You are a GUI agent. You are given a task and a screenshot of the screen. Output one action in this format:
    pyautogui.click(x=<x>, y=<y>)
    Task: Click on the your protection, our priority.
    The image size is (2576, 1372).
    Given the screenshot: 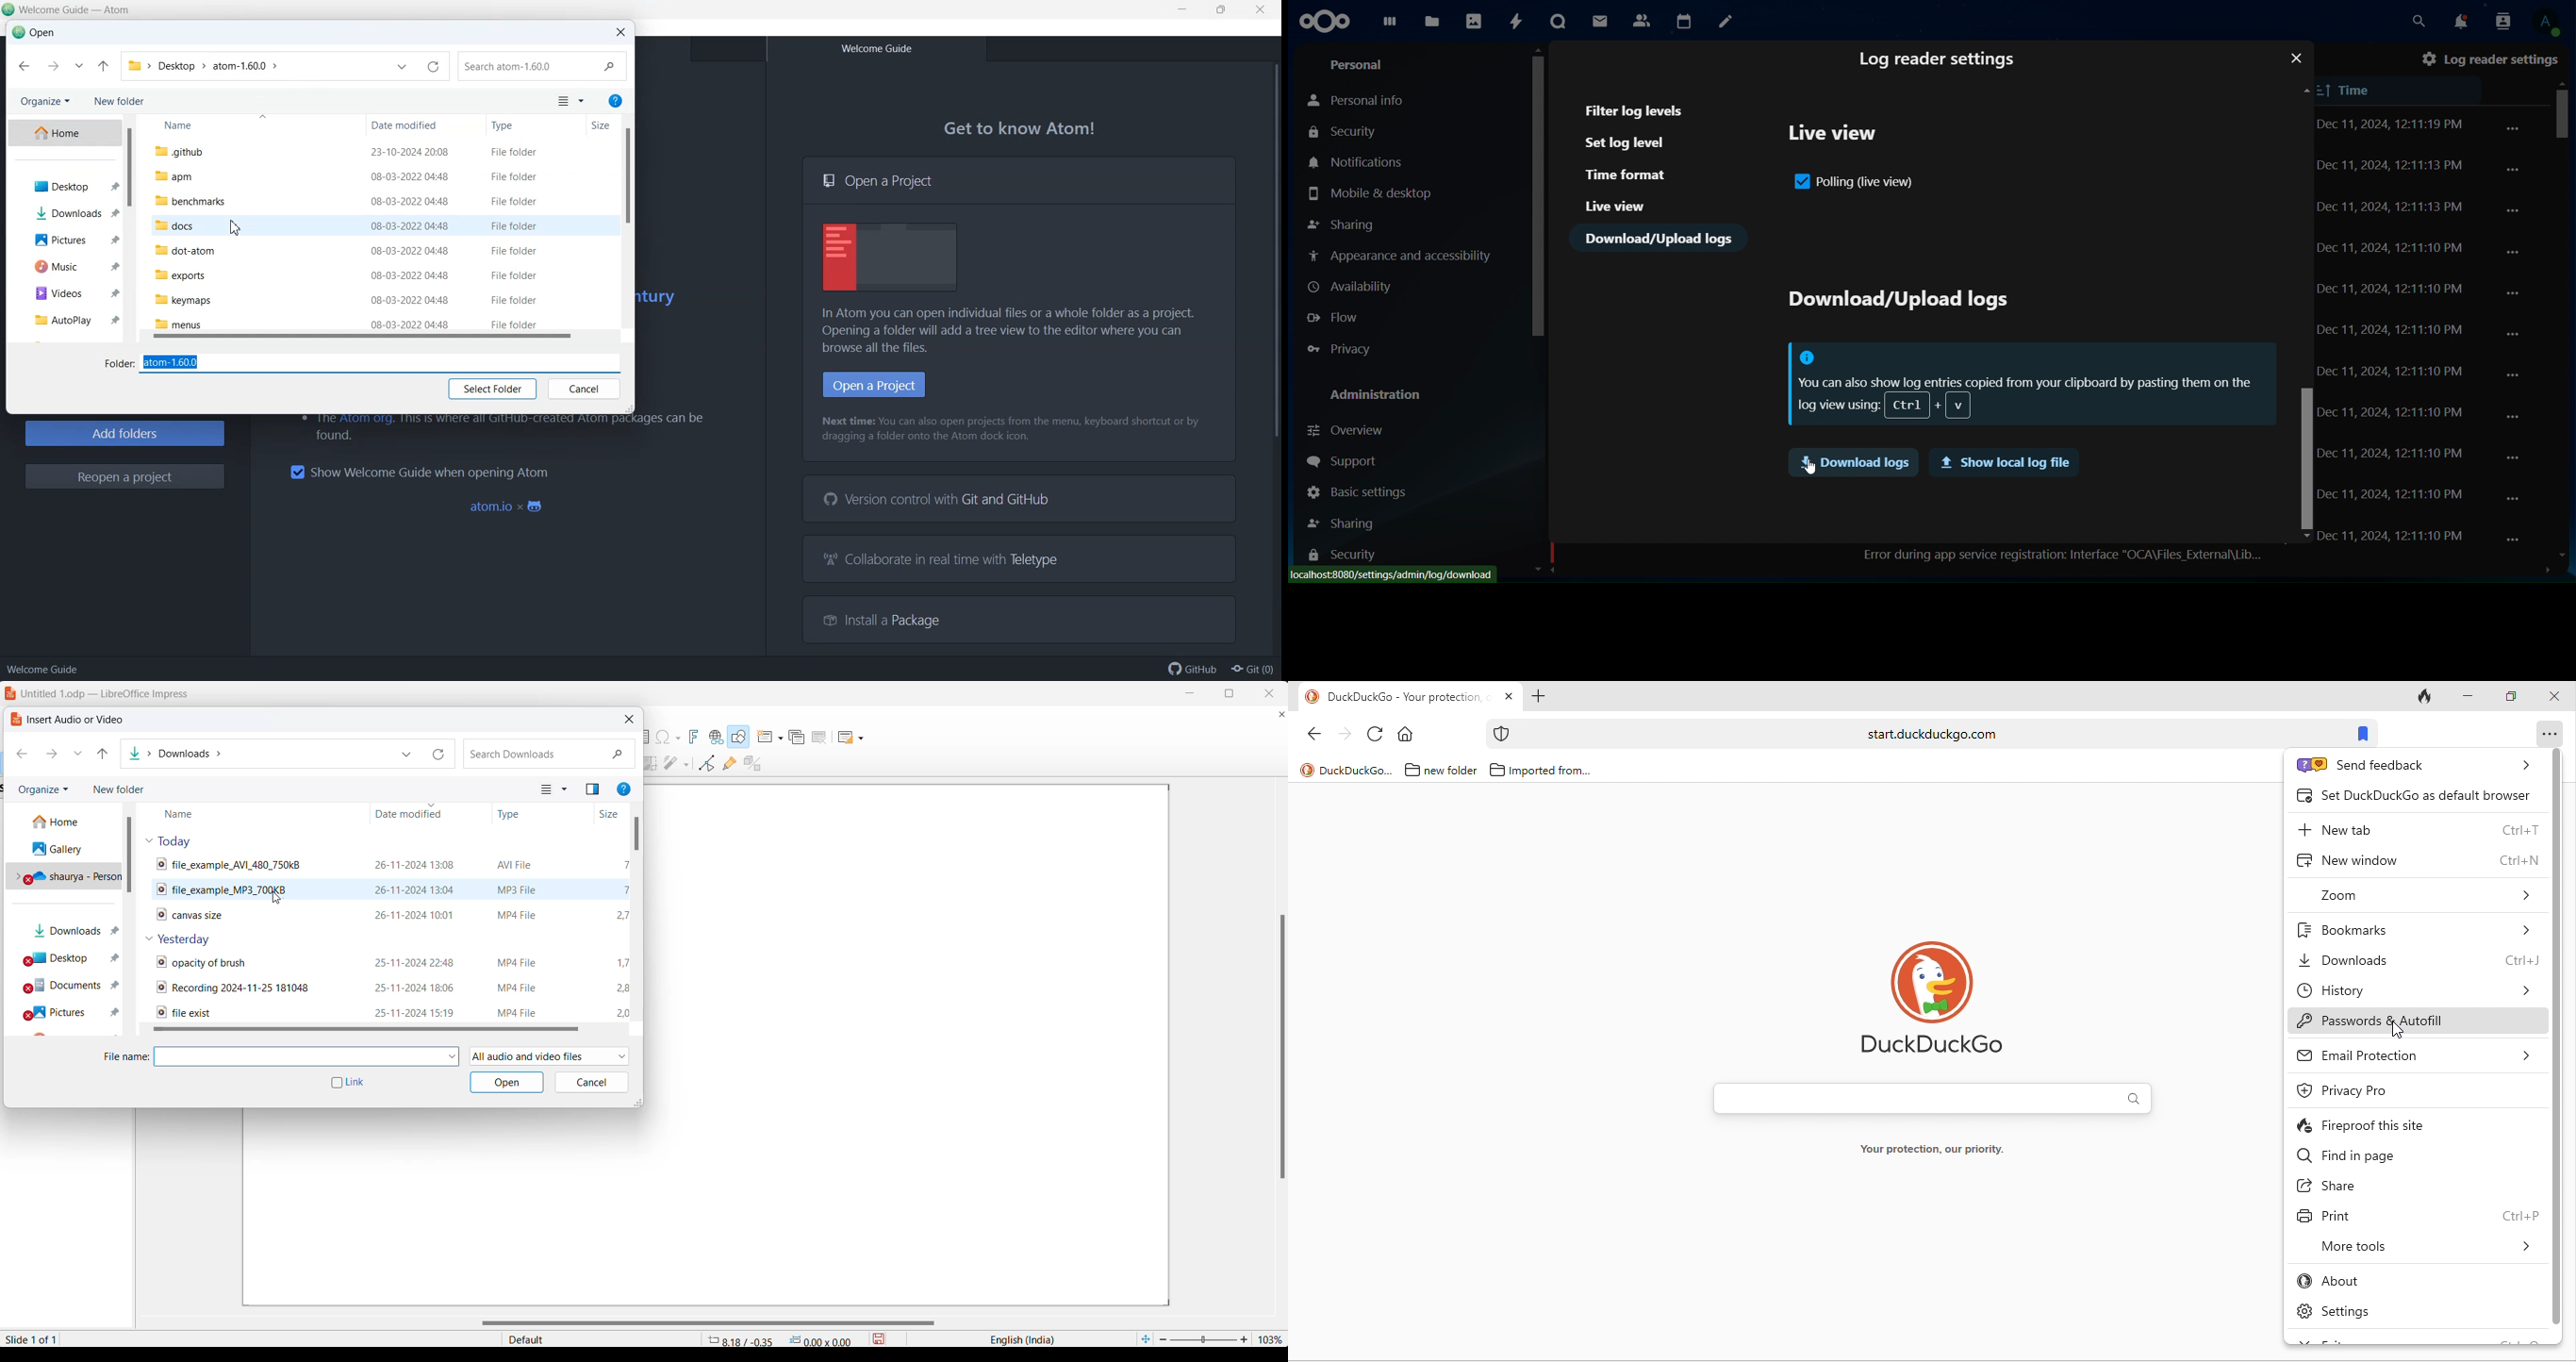 What is the action you would take?
    pyautogui.click(x=1940, y=1150)
    